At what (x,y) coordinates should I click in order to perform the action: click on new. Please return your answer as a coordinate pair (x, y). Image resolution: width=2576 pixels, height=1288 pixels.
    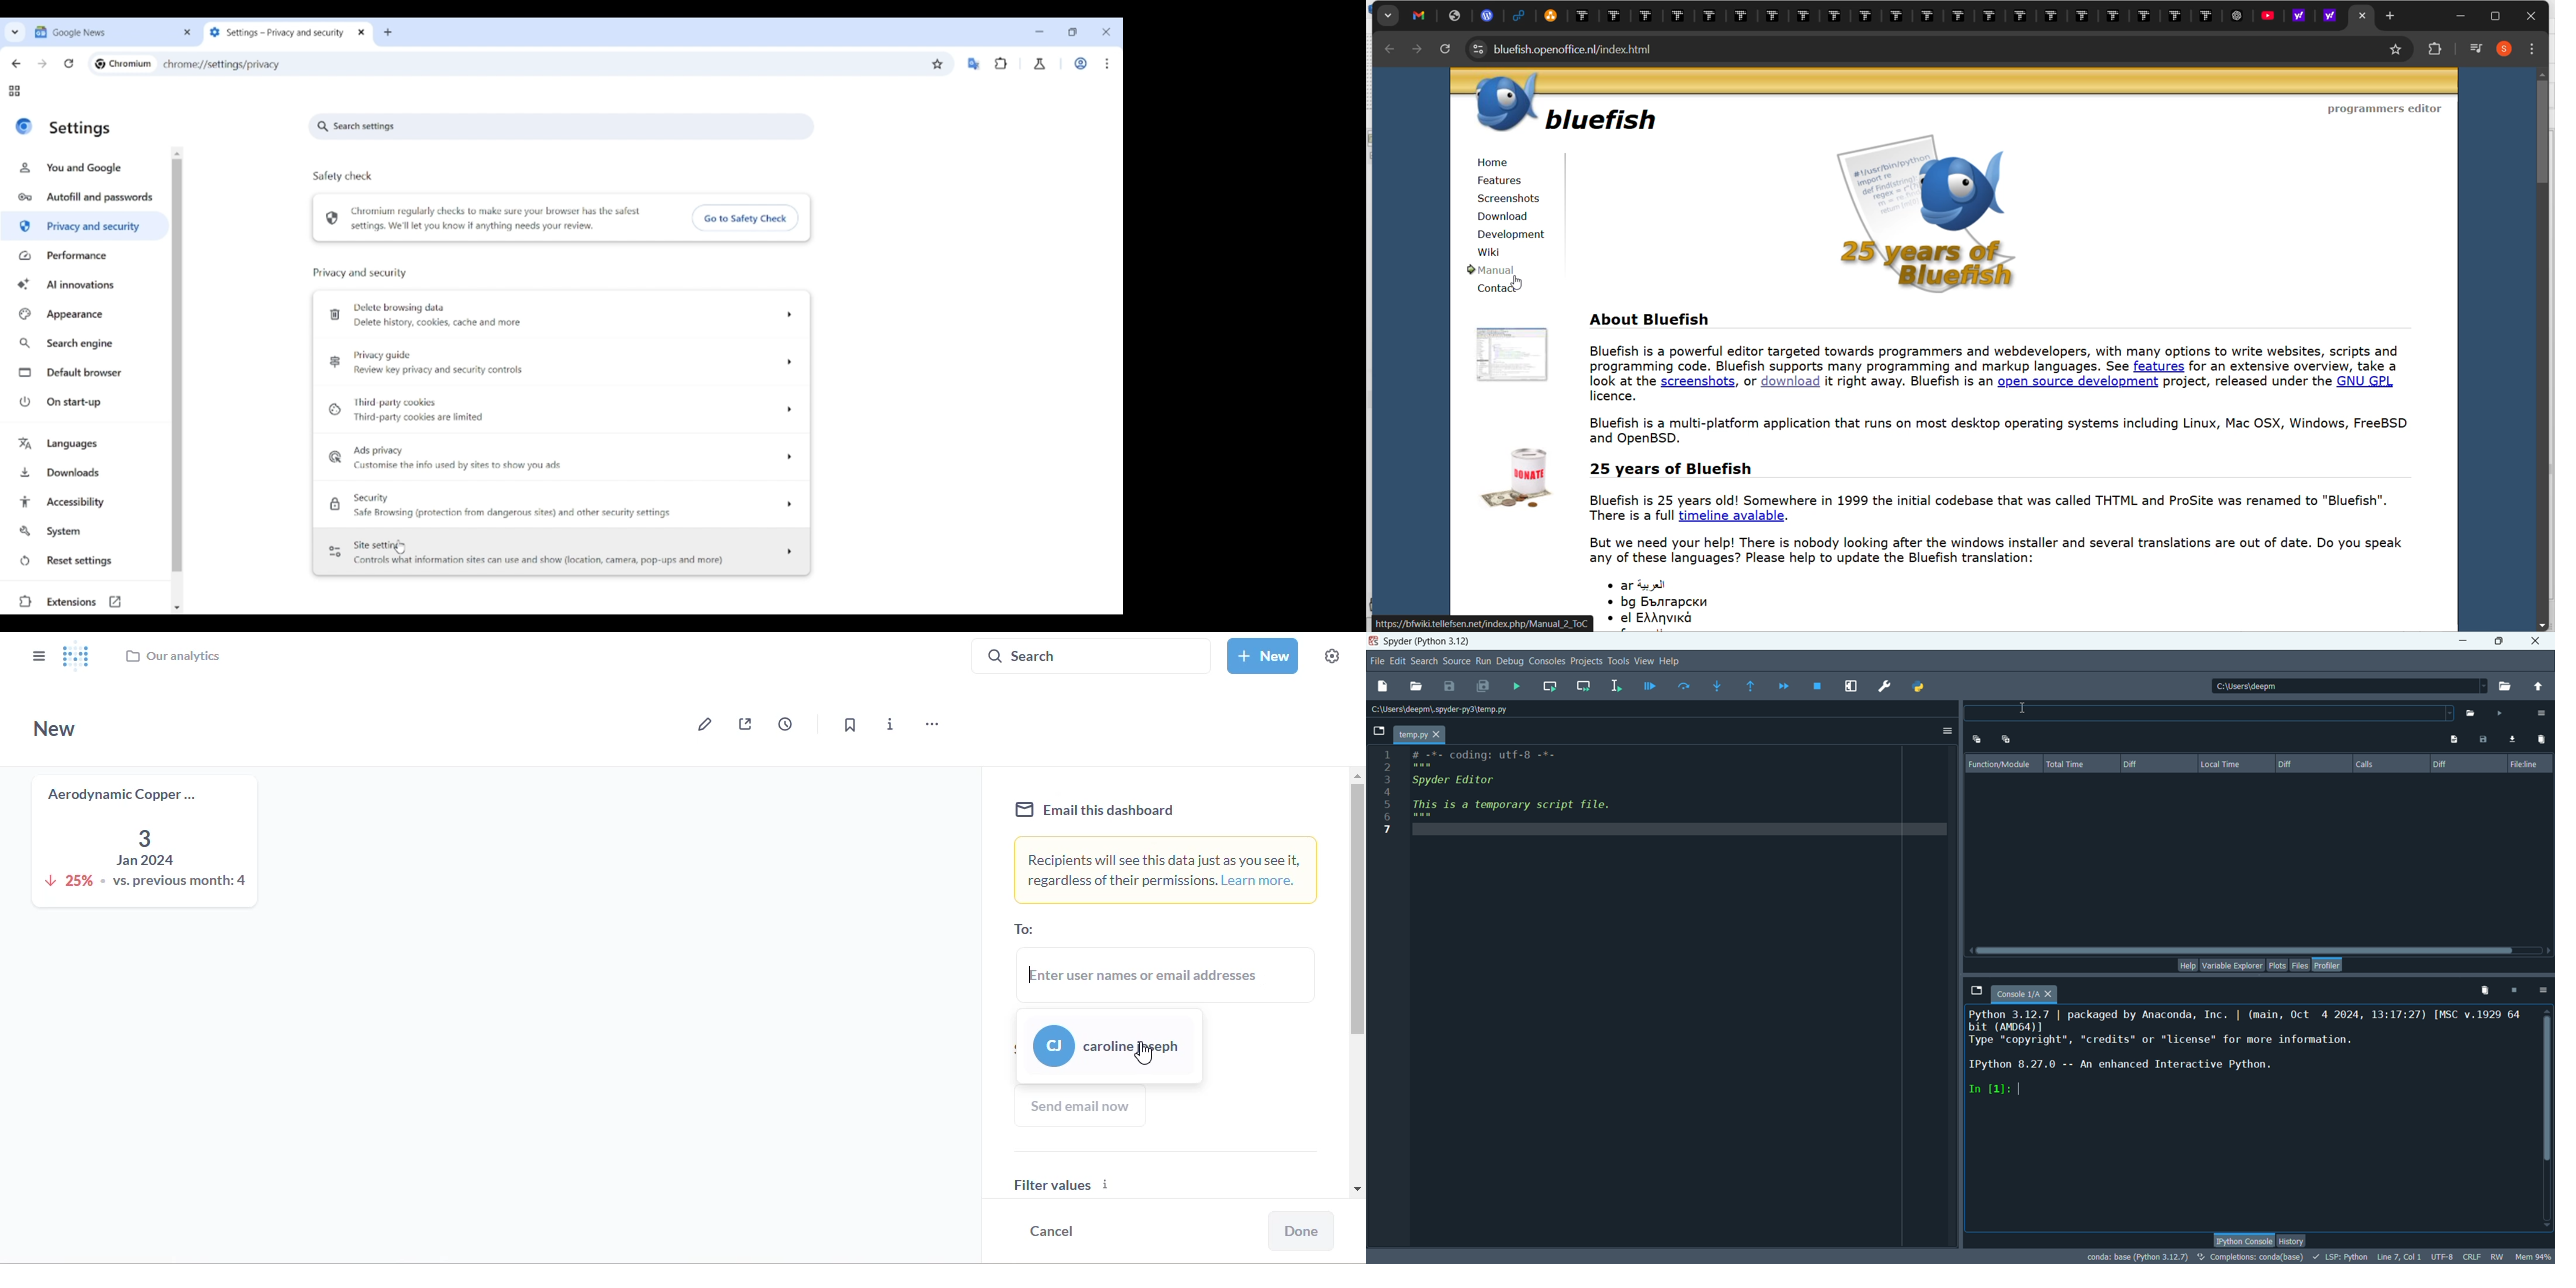
    Looking at the image, I should click on (1263, 655).